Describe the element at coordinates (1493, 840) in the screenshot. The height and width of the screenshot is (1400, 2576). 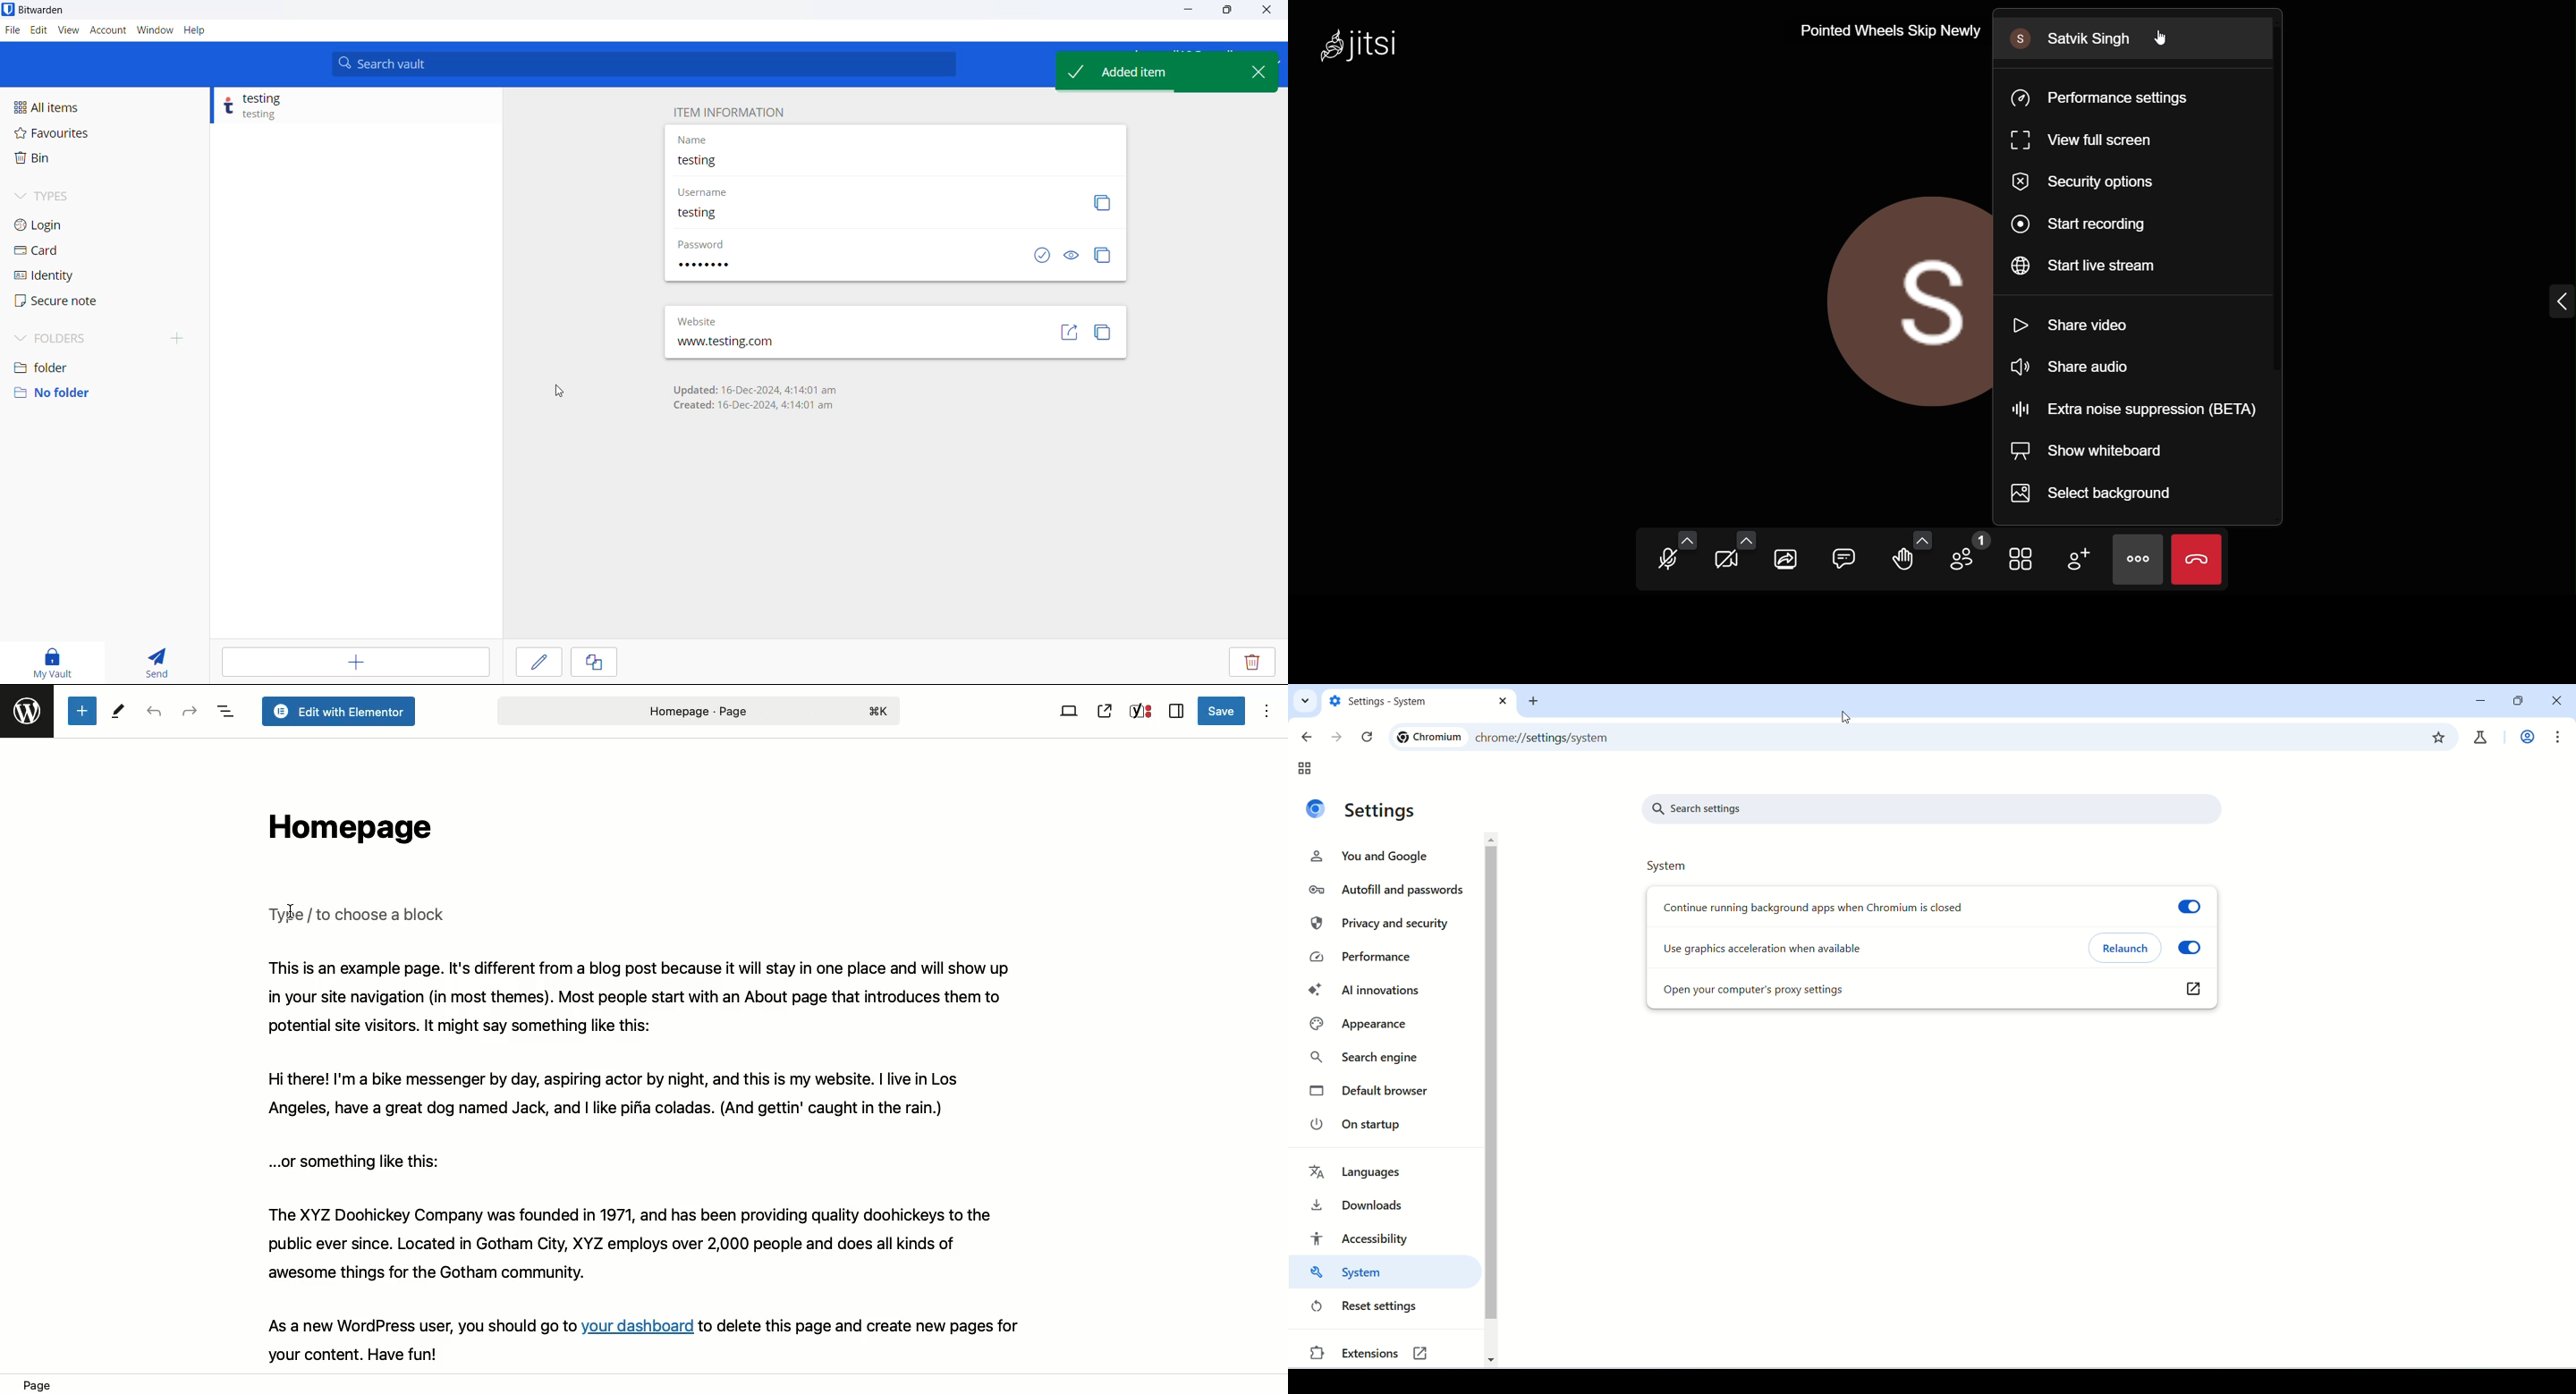
I see `move up` at that location.